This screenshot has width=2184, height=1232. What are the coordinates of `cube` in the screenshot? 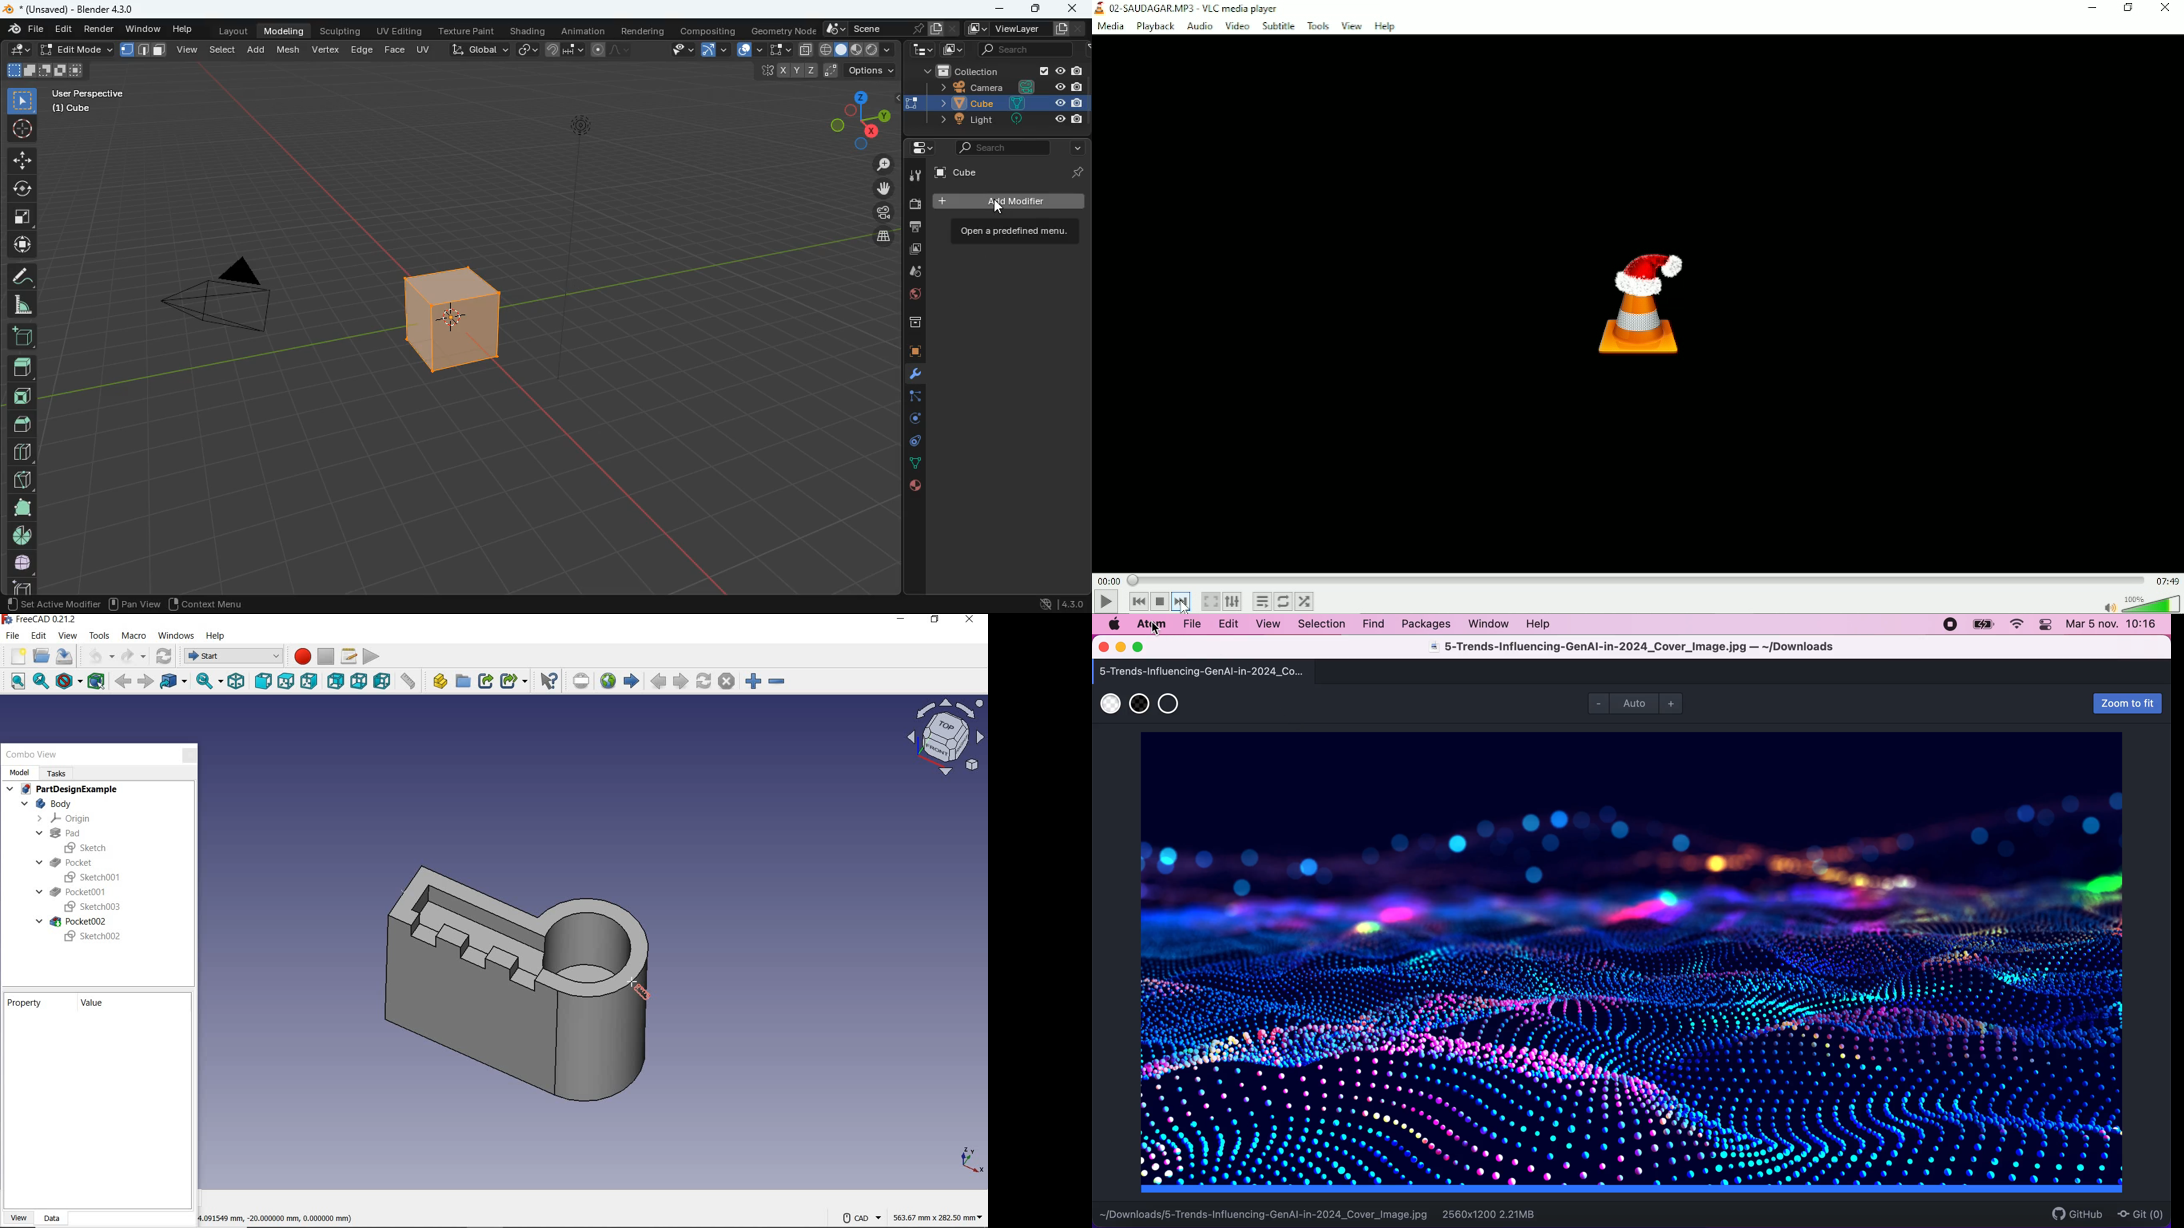 It's located at (912, 353).